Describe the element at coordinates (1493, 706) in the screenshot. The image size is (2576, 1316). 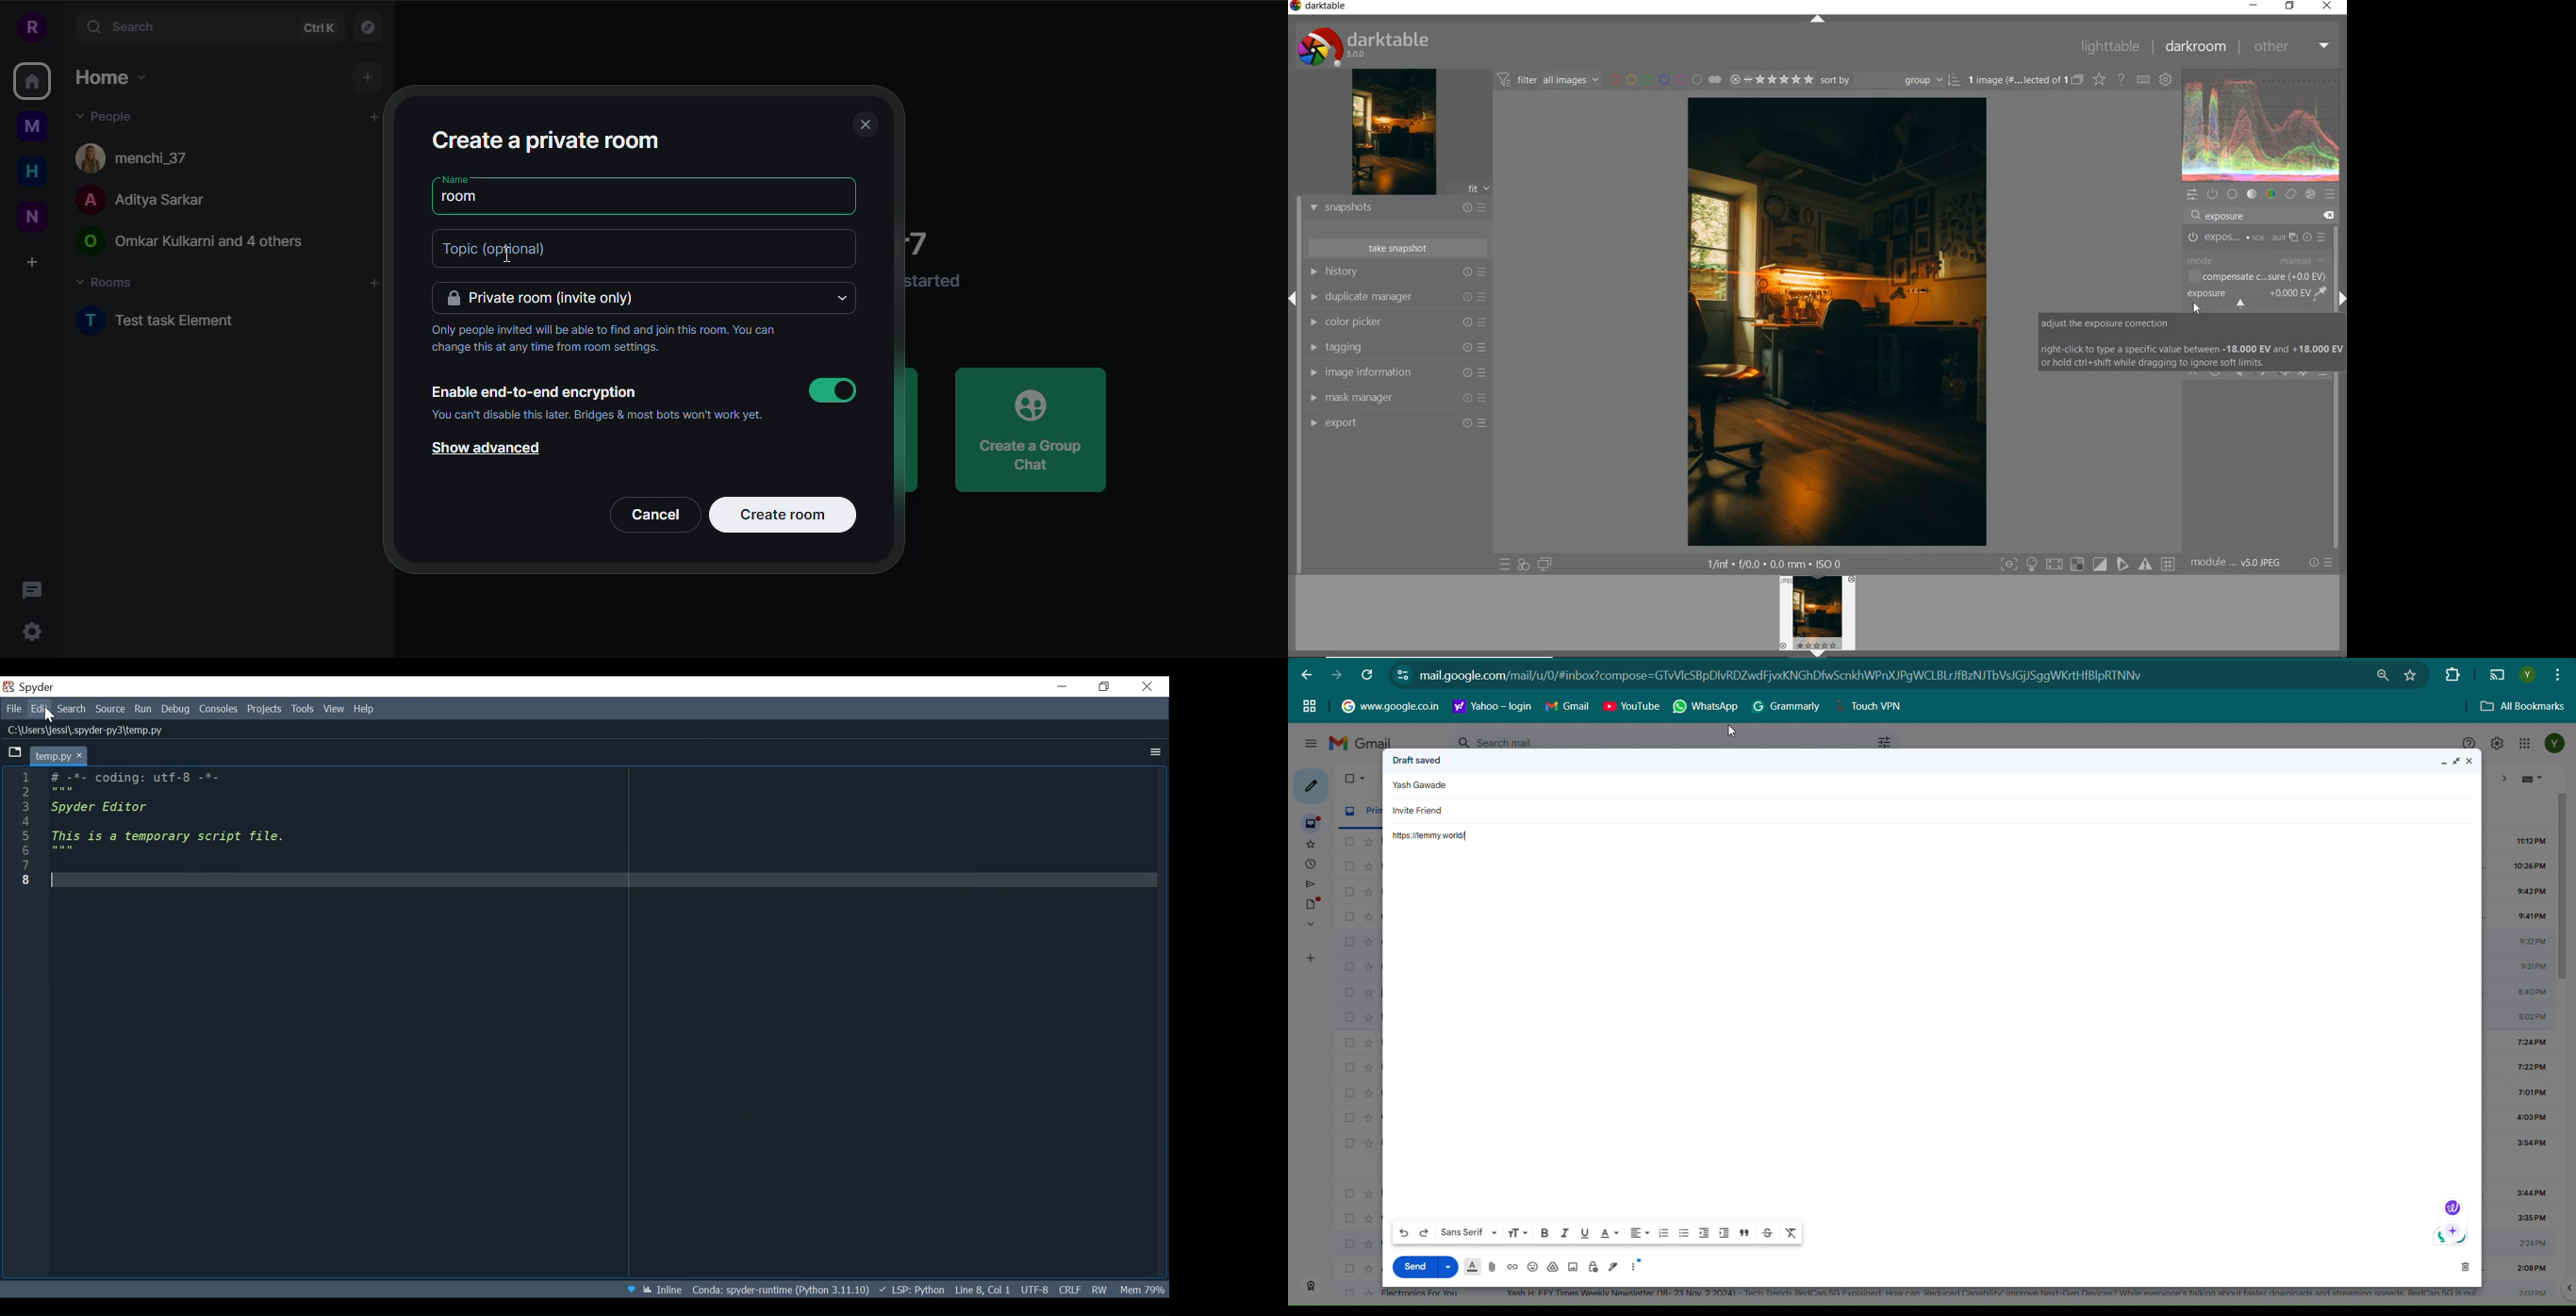
I see `Hyperlink` at that location.